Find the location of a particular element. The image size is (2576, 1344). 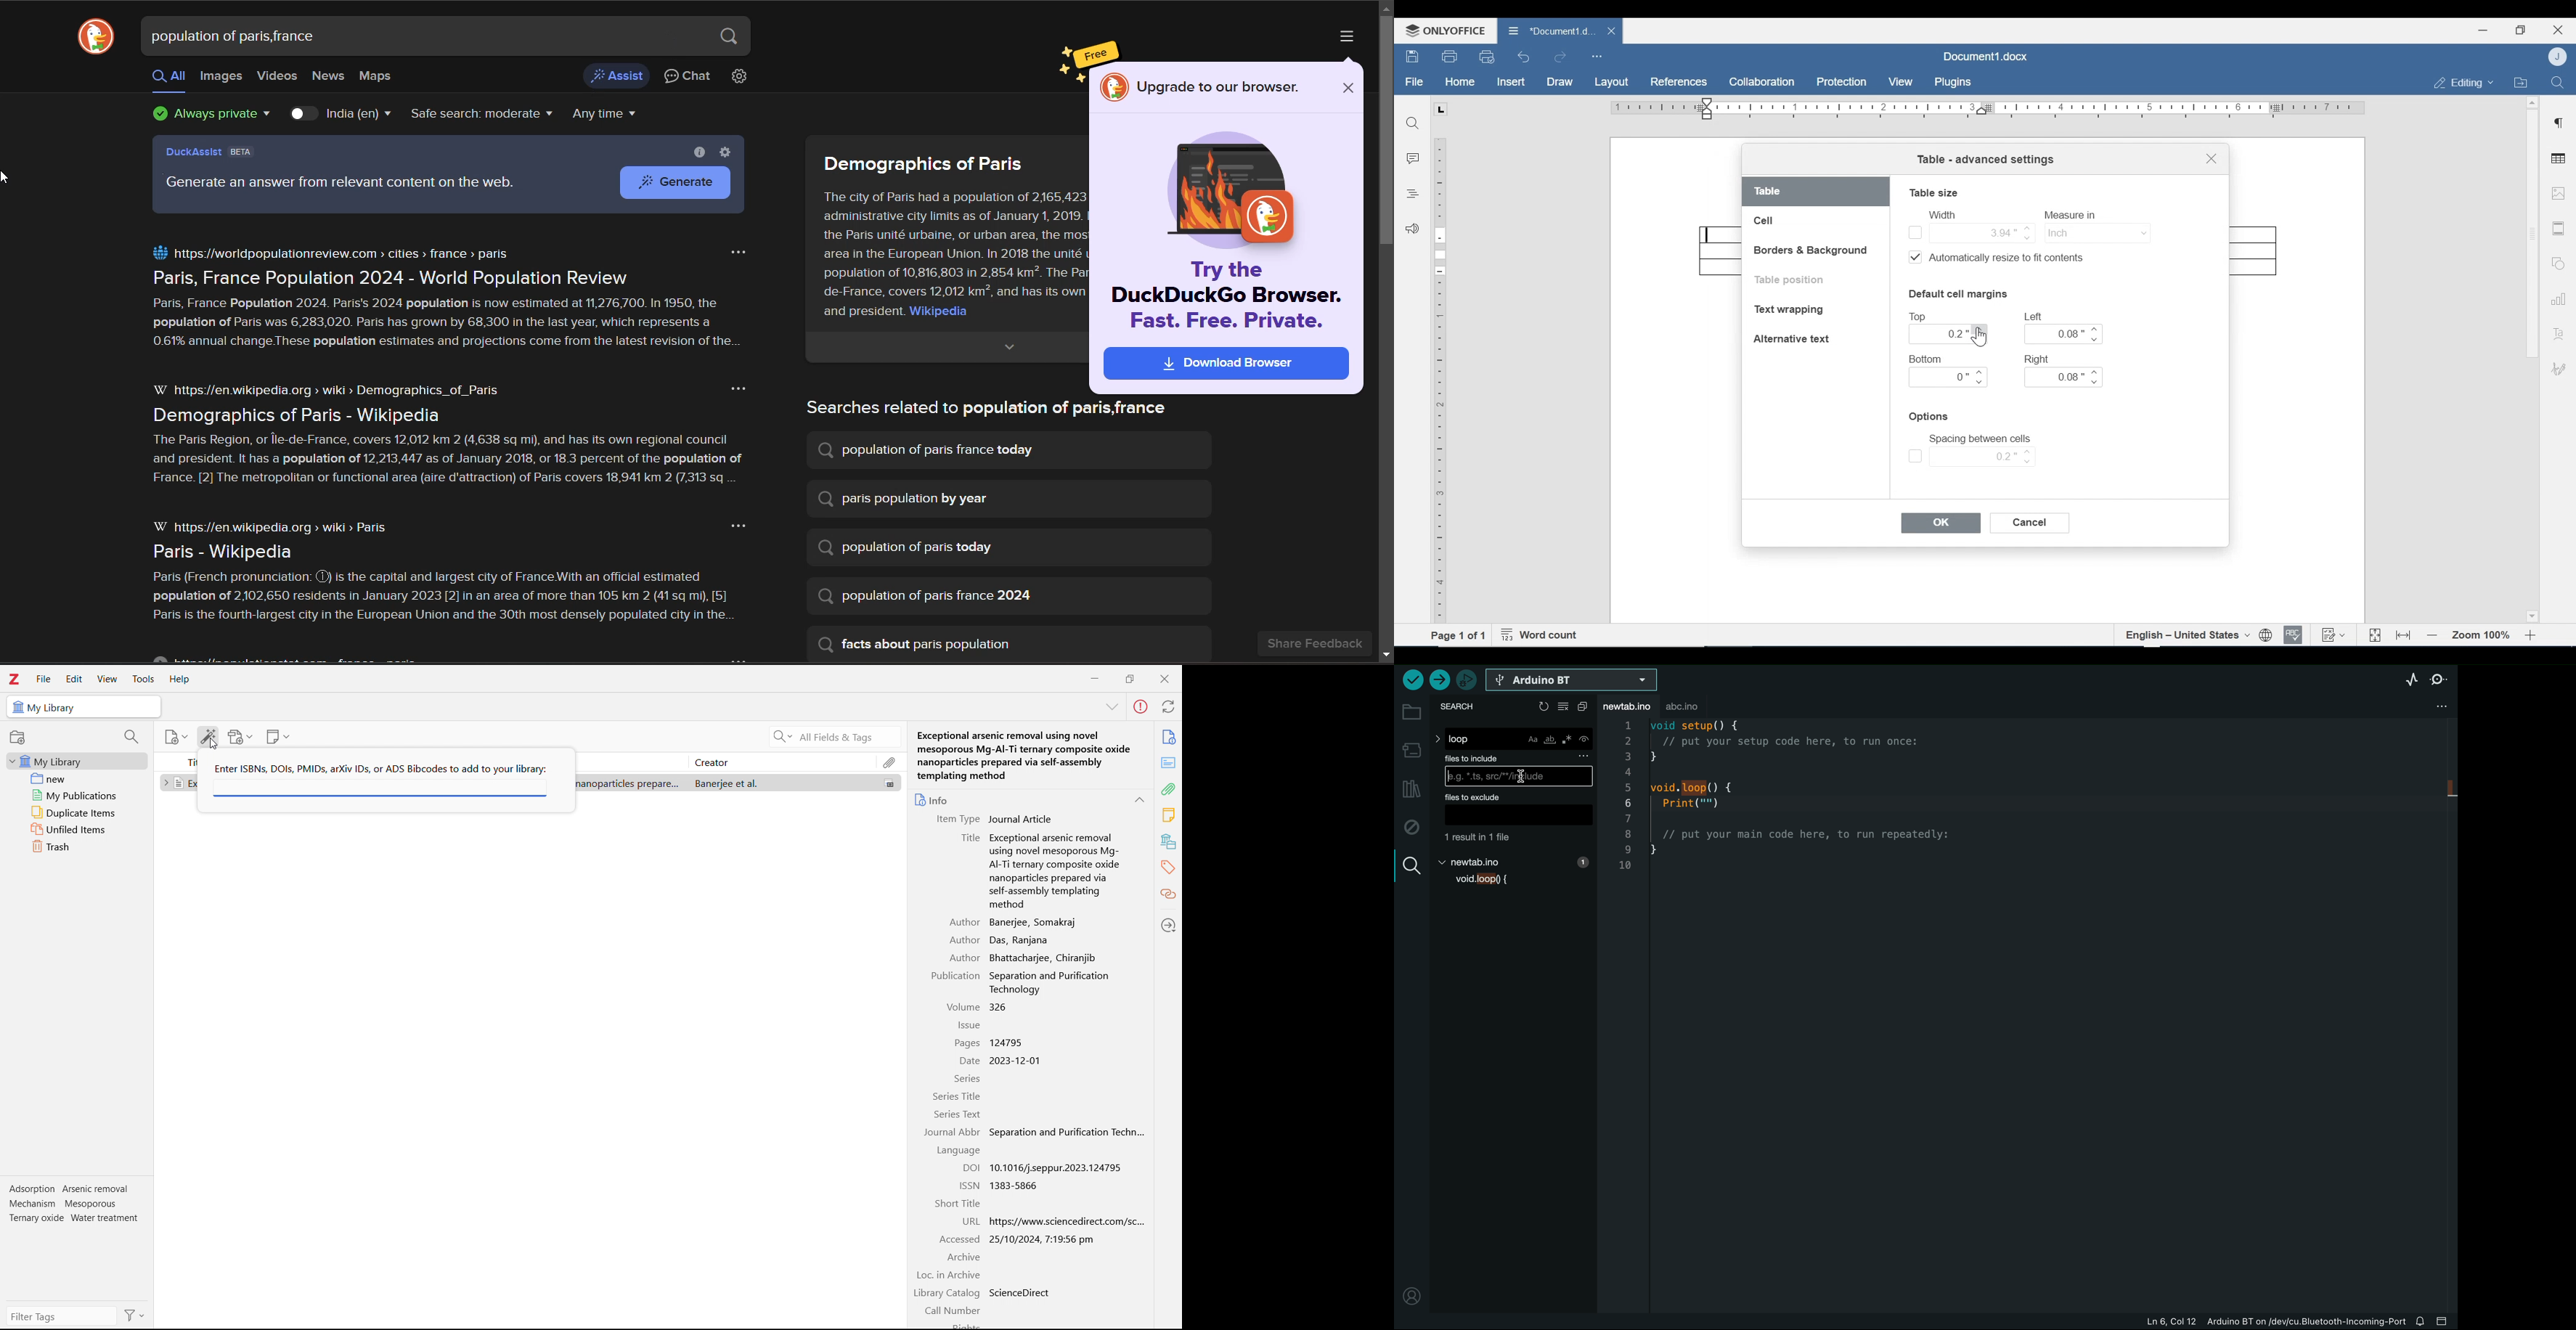

my publications is located at coordinates (78, 795).